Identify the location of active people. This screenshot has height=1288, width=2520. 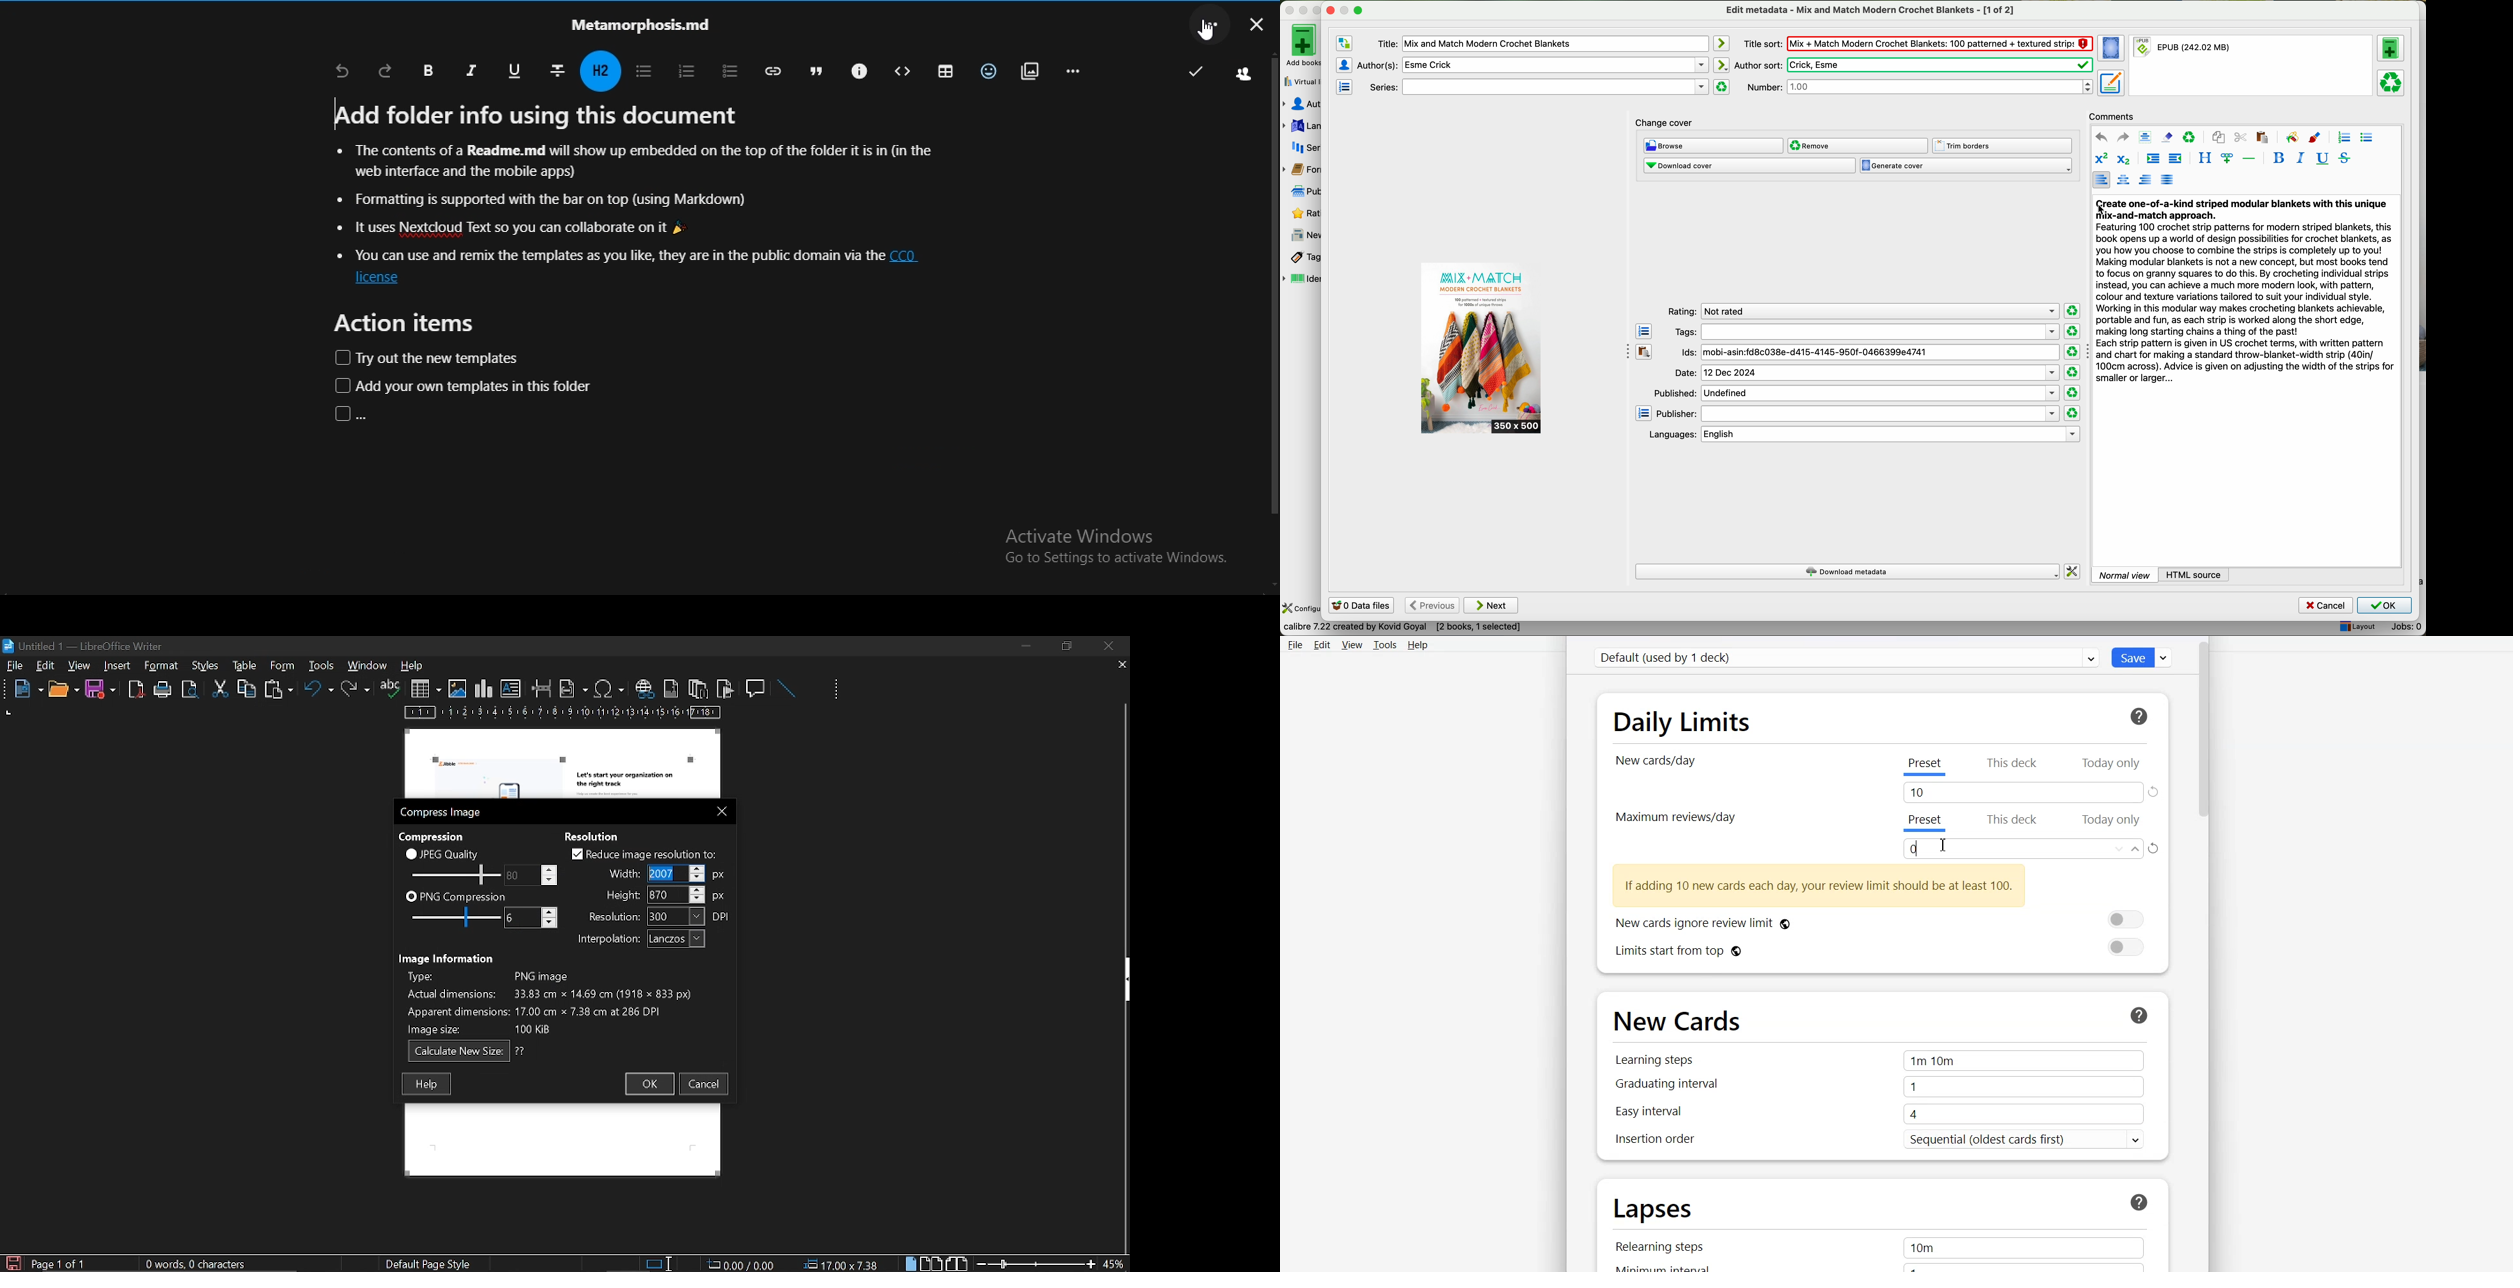
(1240, 75).